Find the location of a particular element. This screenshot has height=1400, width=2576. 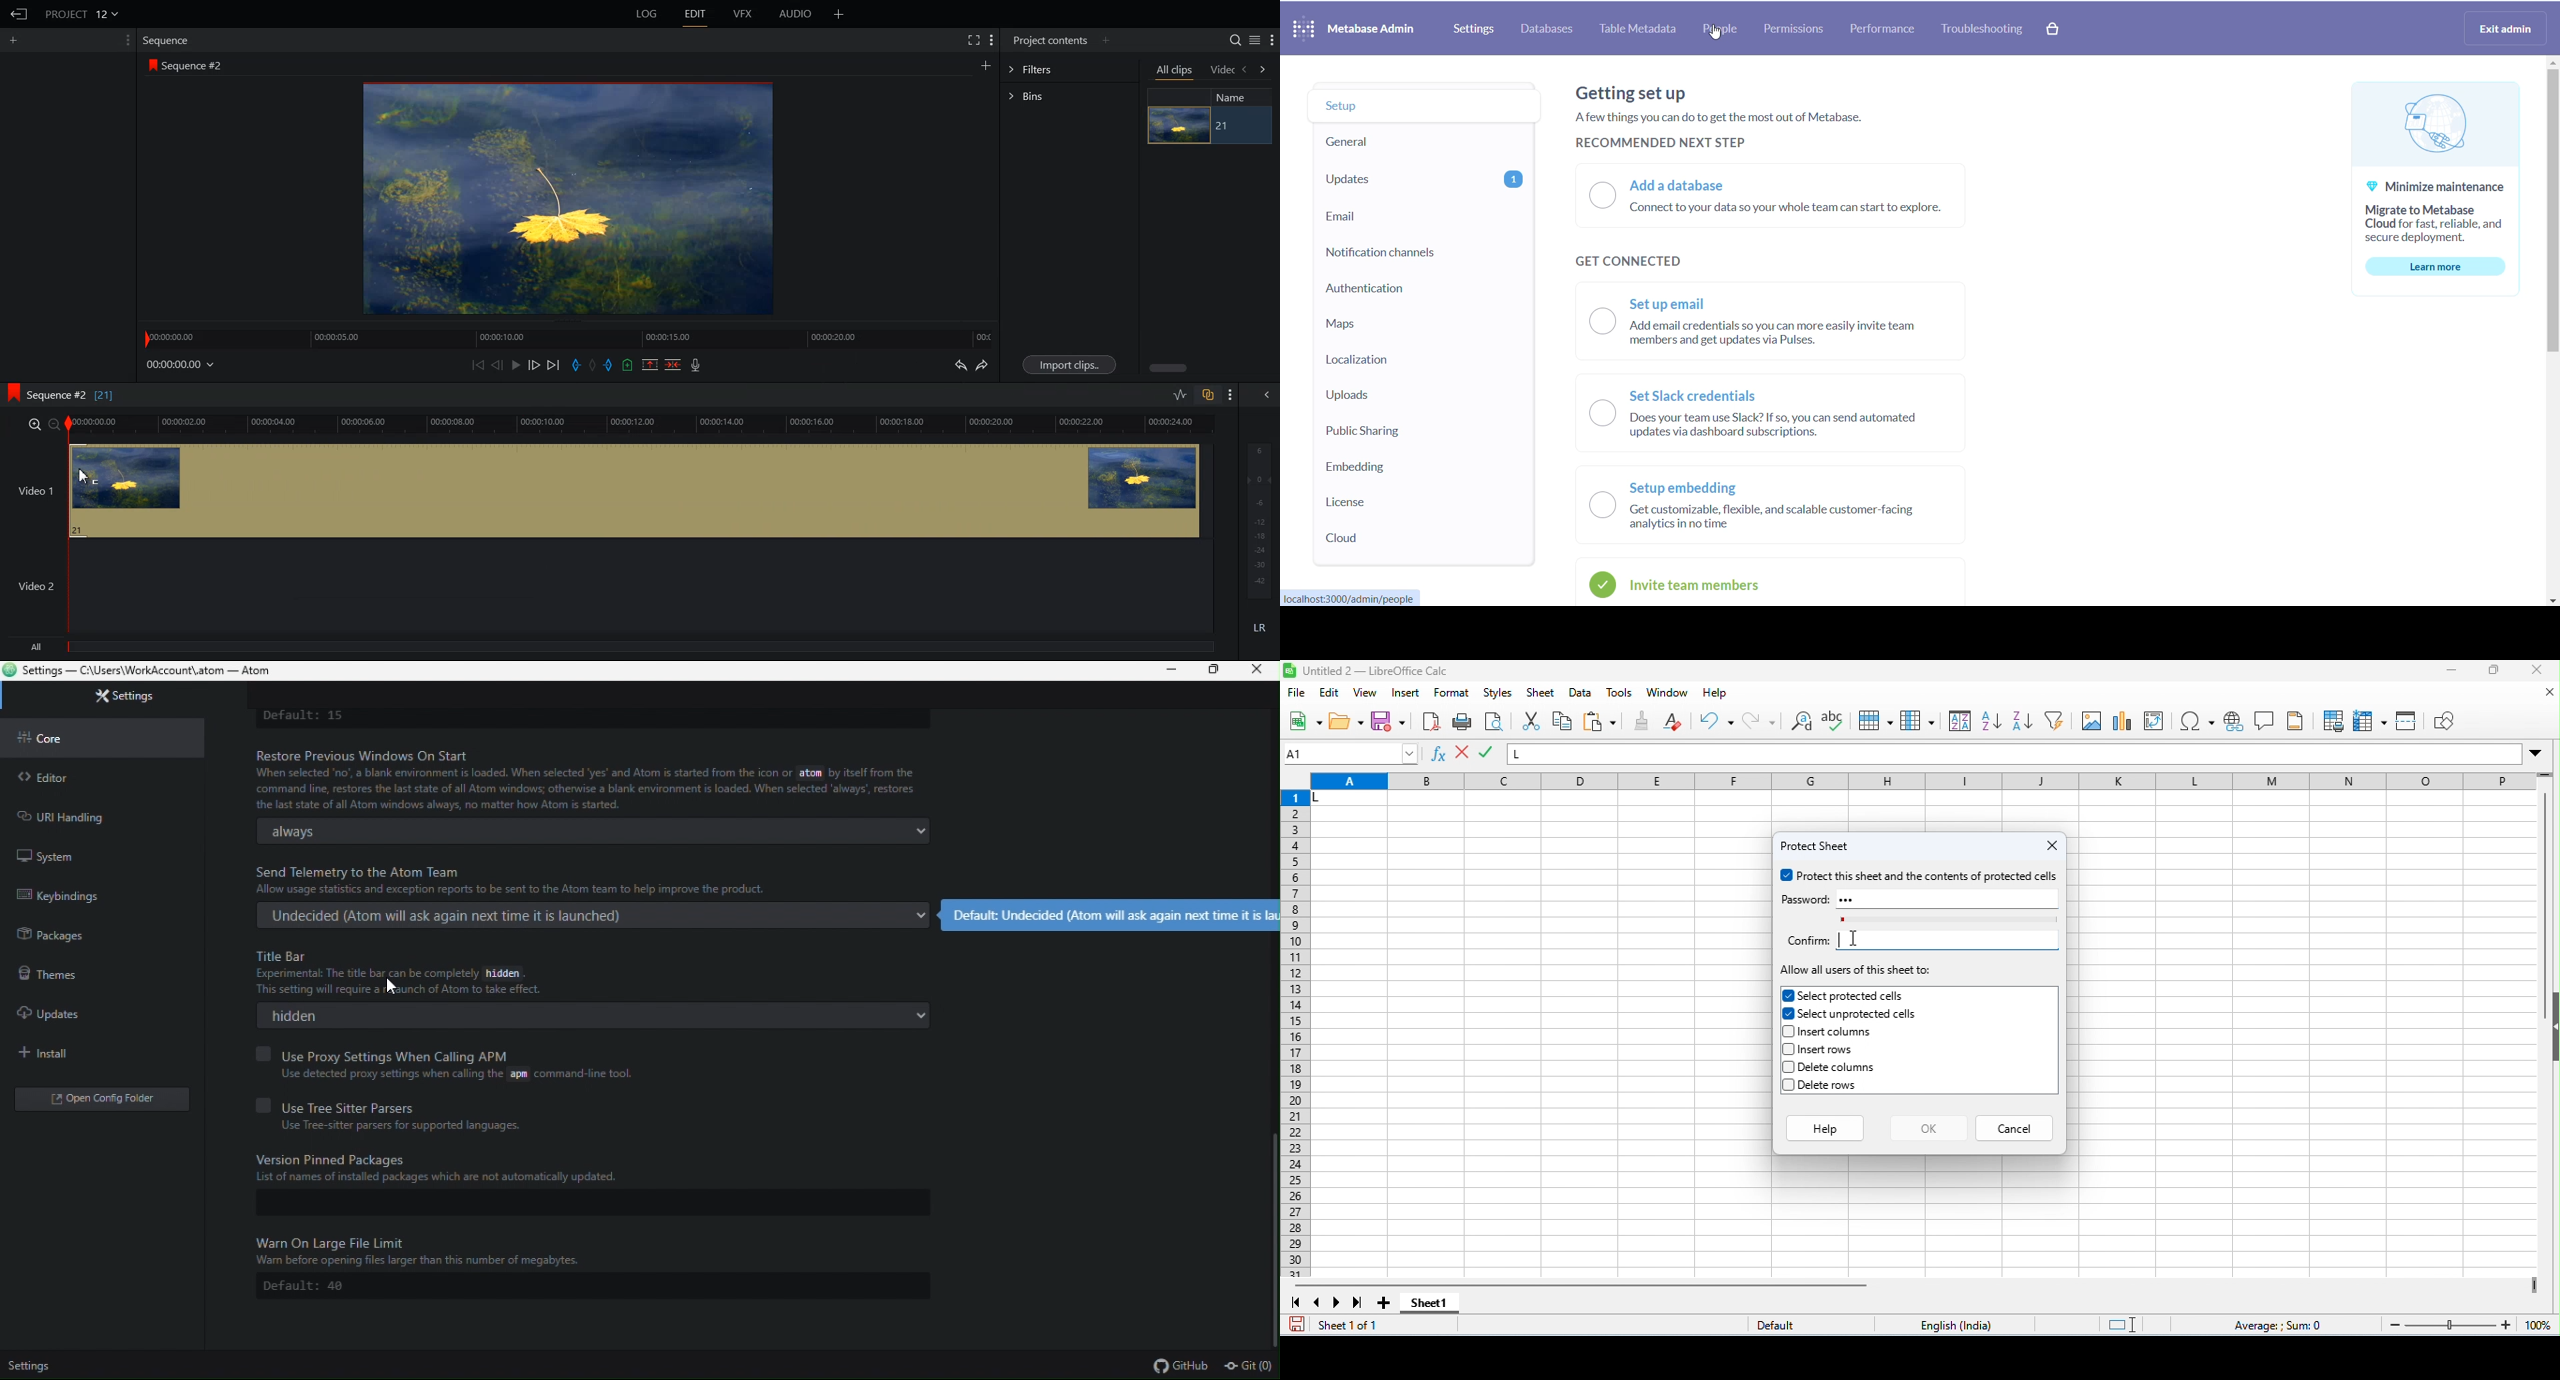

default:15 is located at coordinates (308, 713).